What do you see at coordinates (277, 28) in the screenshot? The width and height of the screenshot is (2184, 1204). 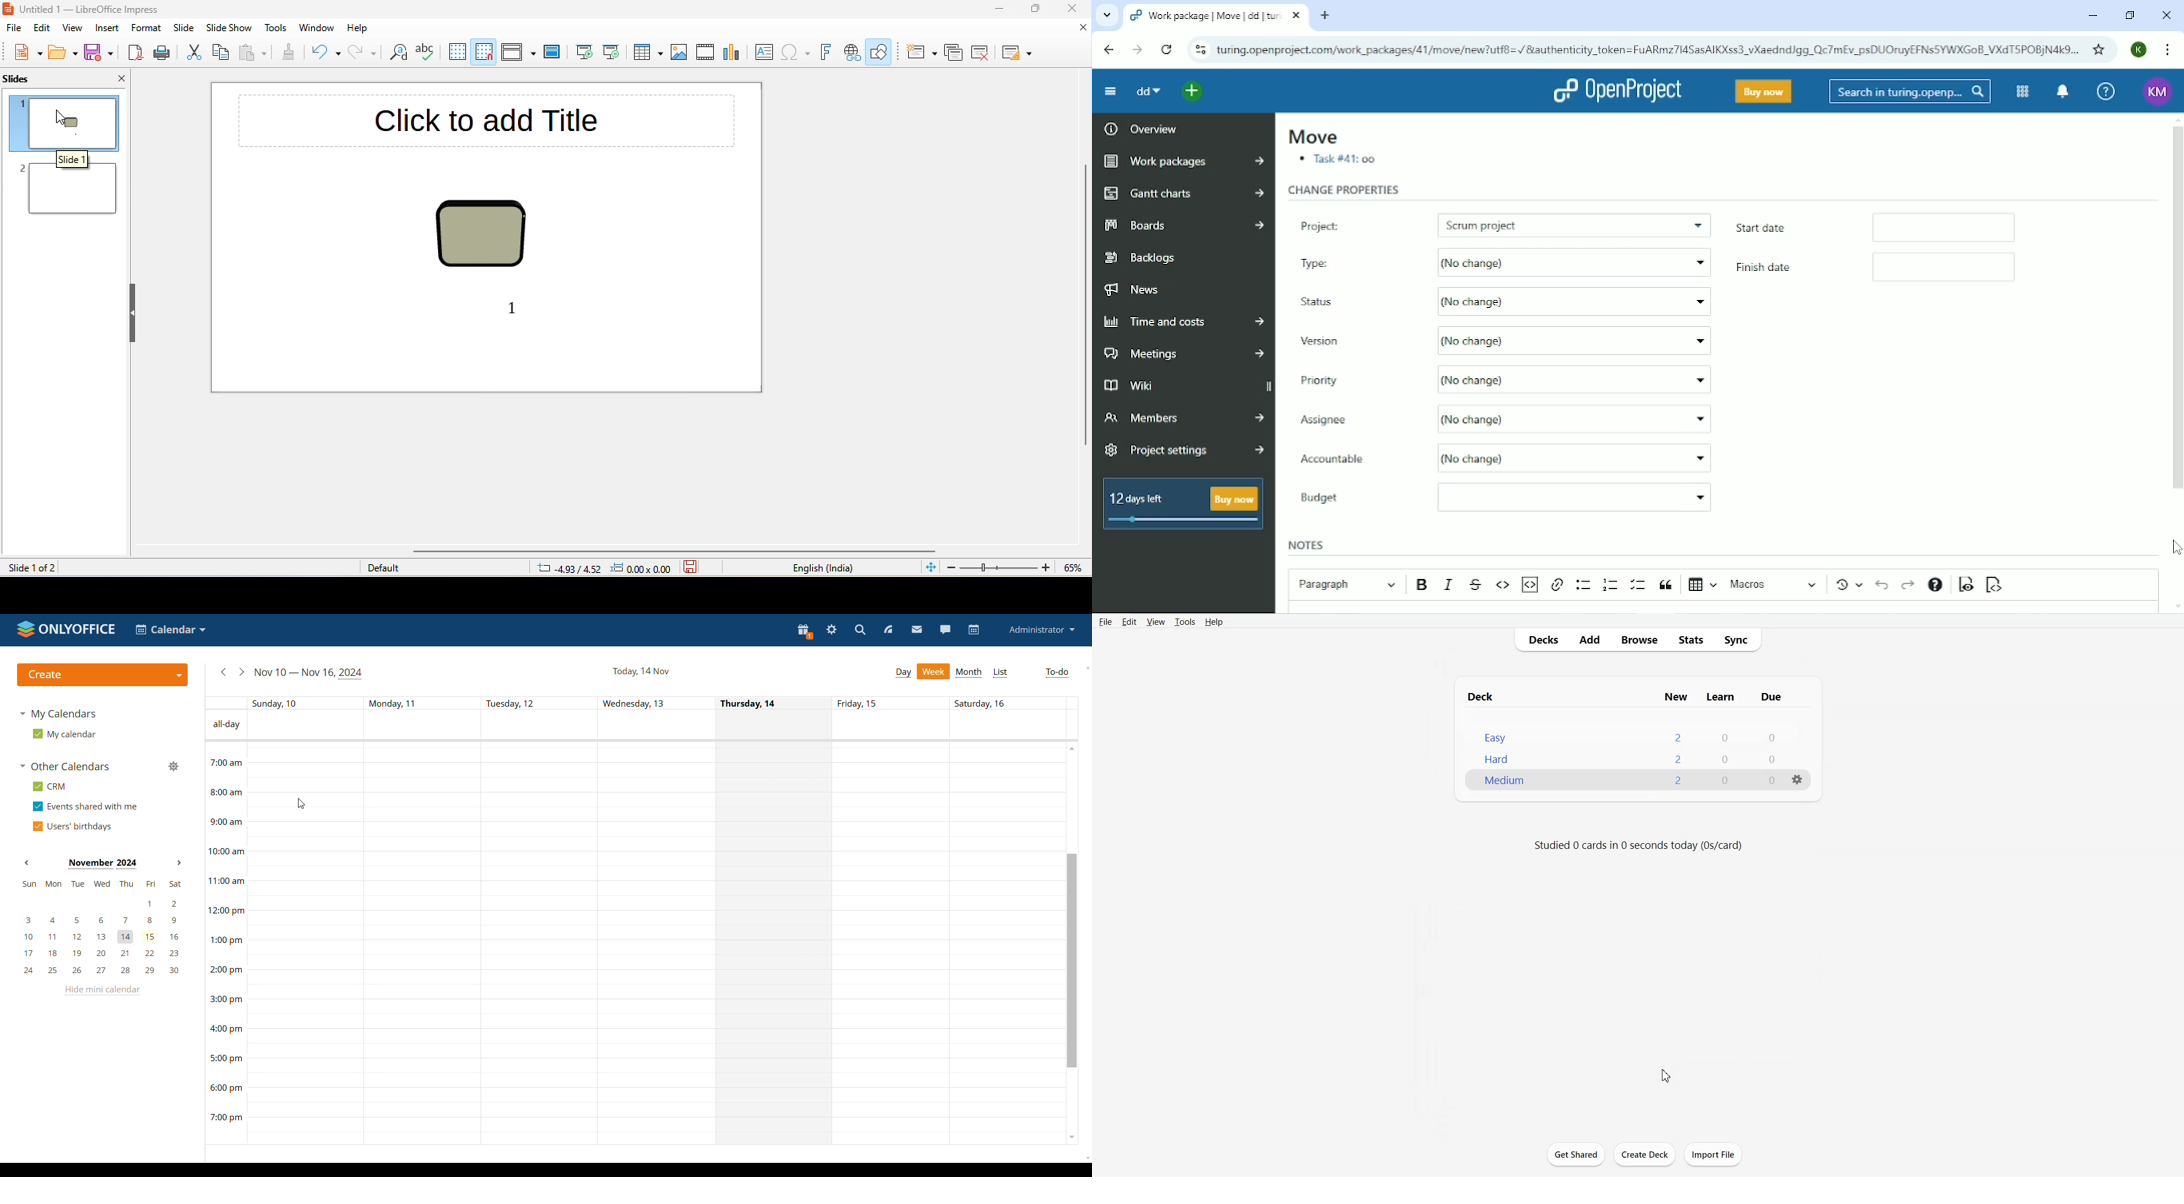 I see `tools` at bounding box center [277, 28].